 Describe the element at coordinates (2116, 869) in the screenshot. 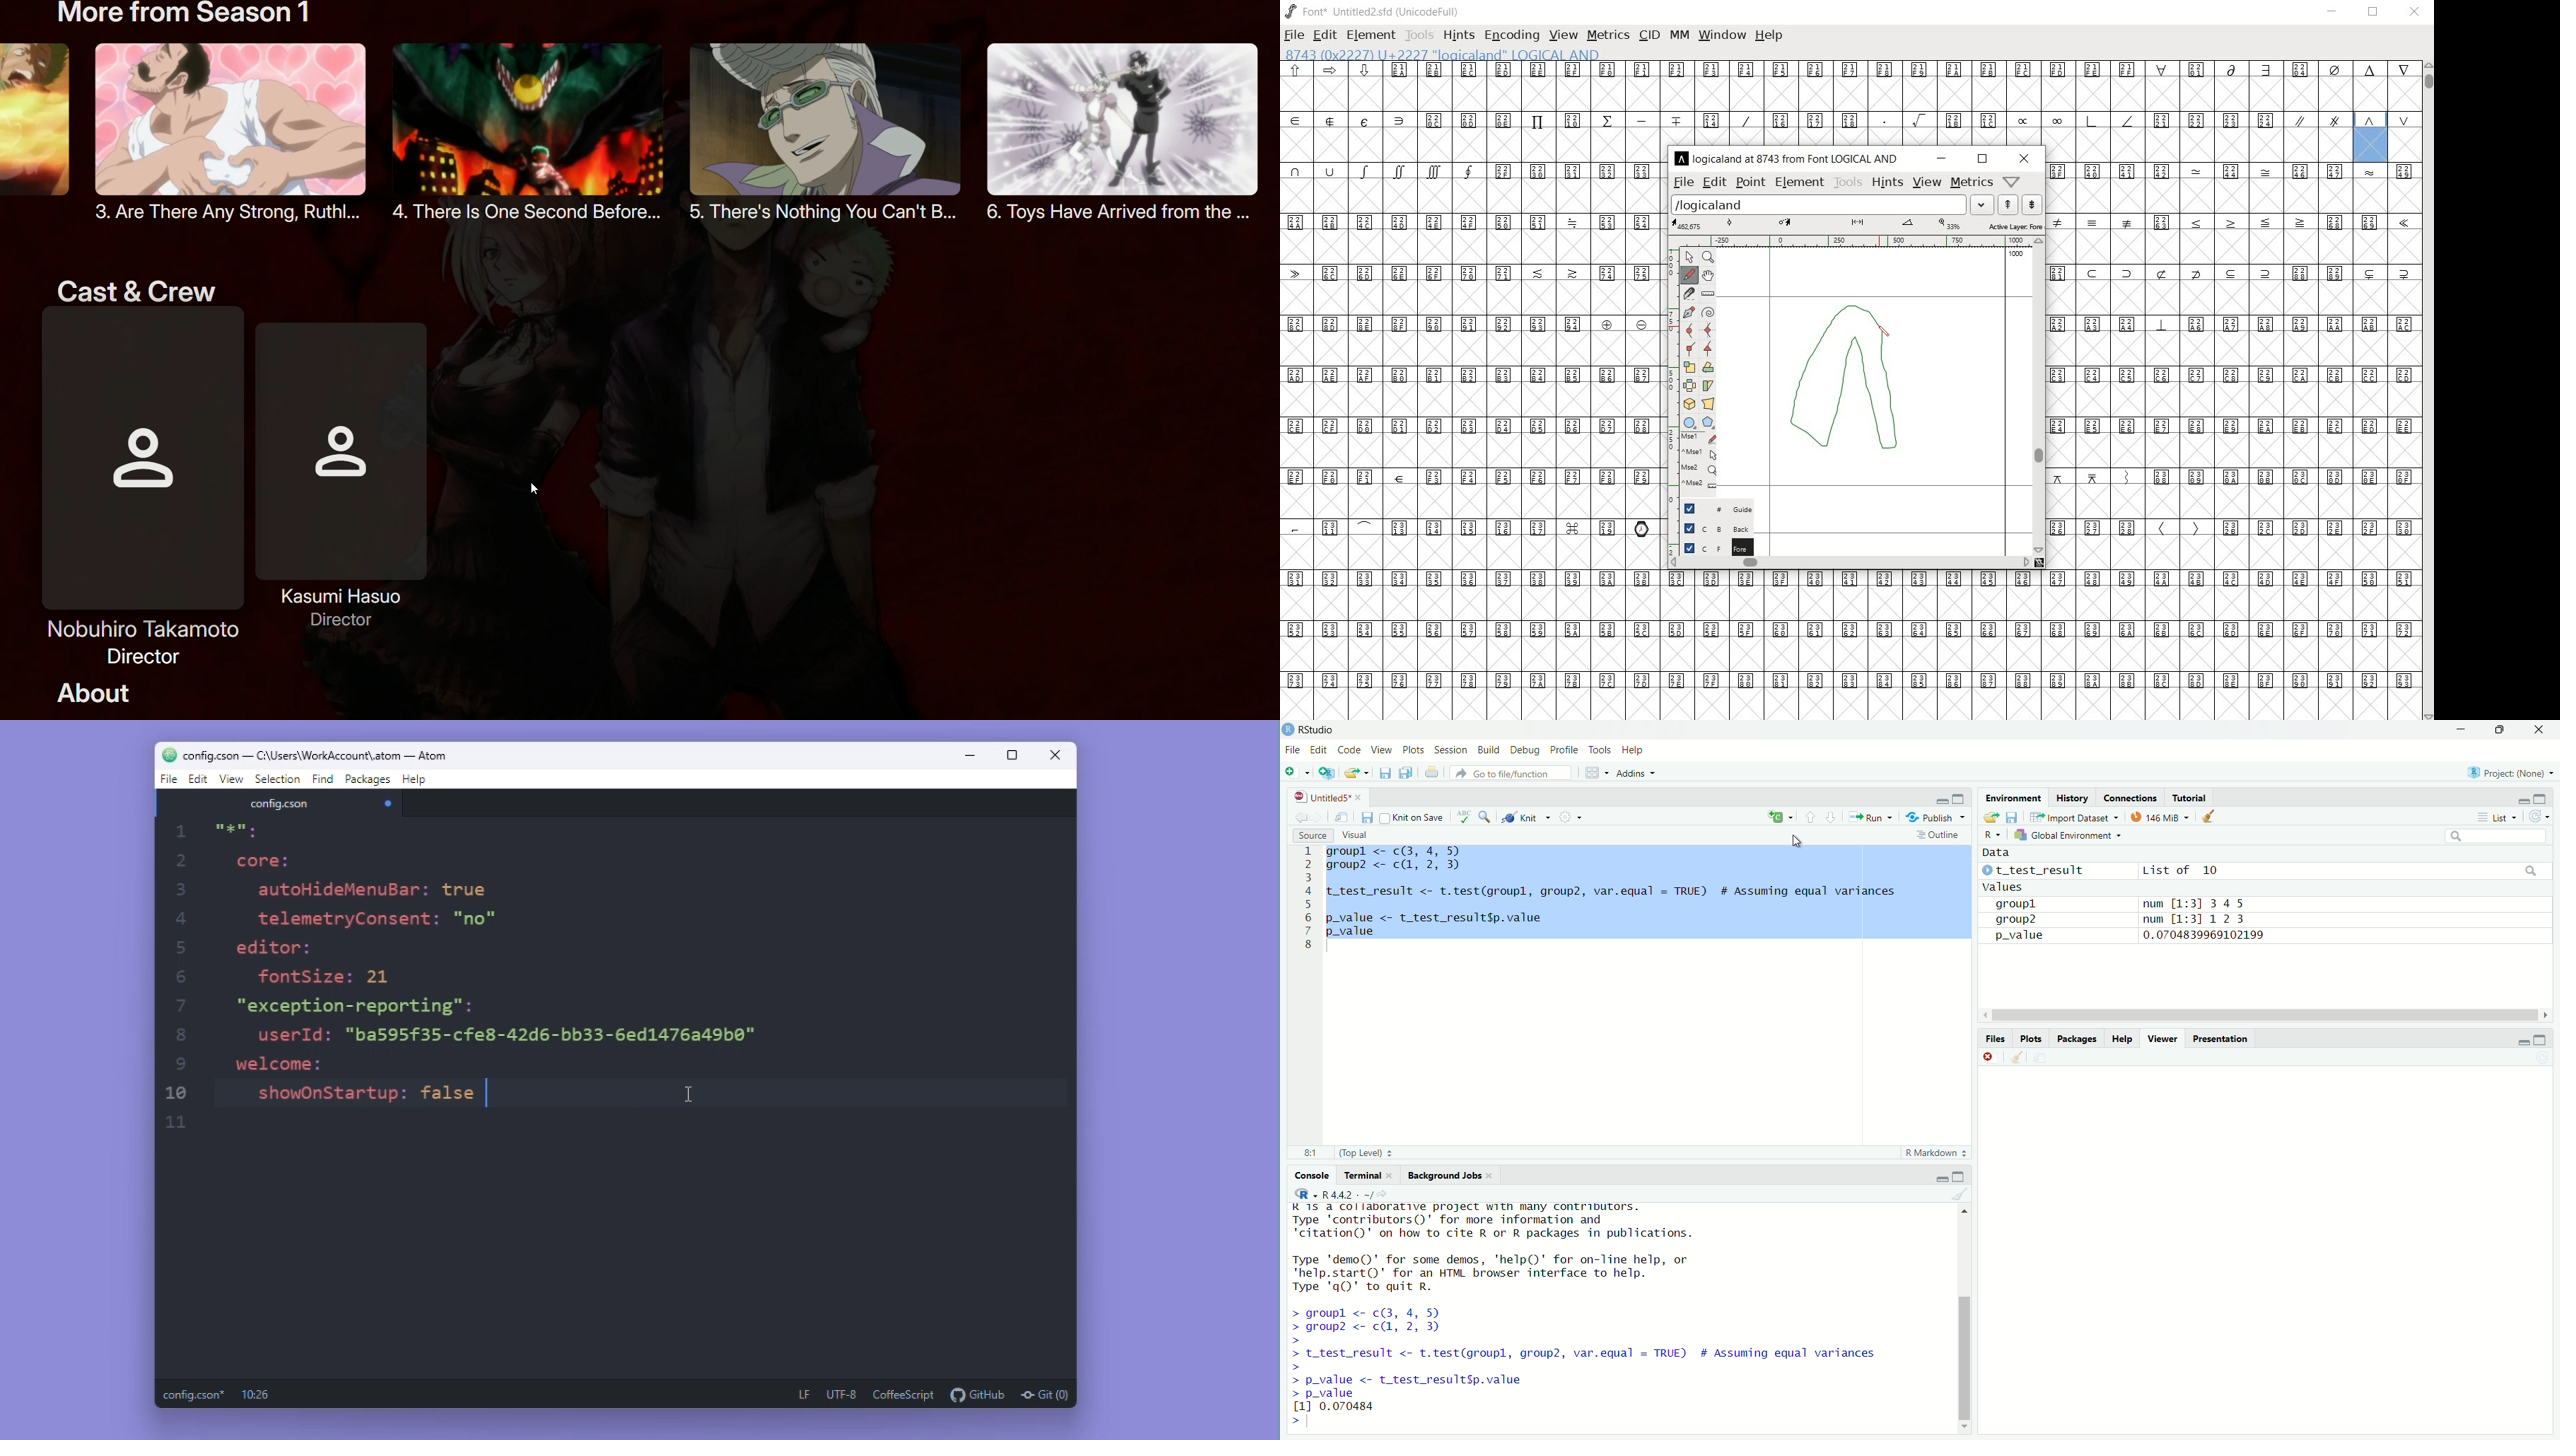

I see `~~ t_test_result List of 10` at that location.